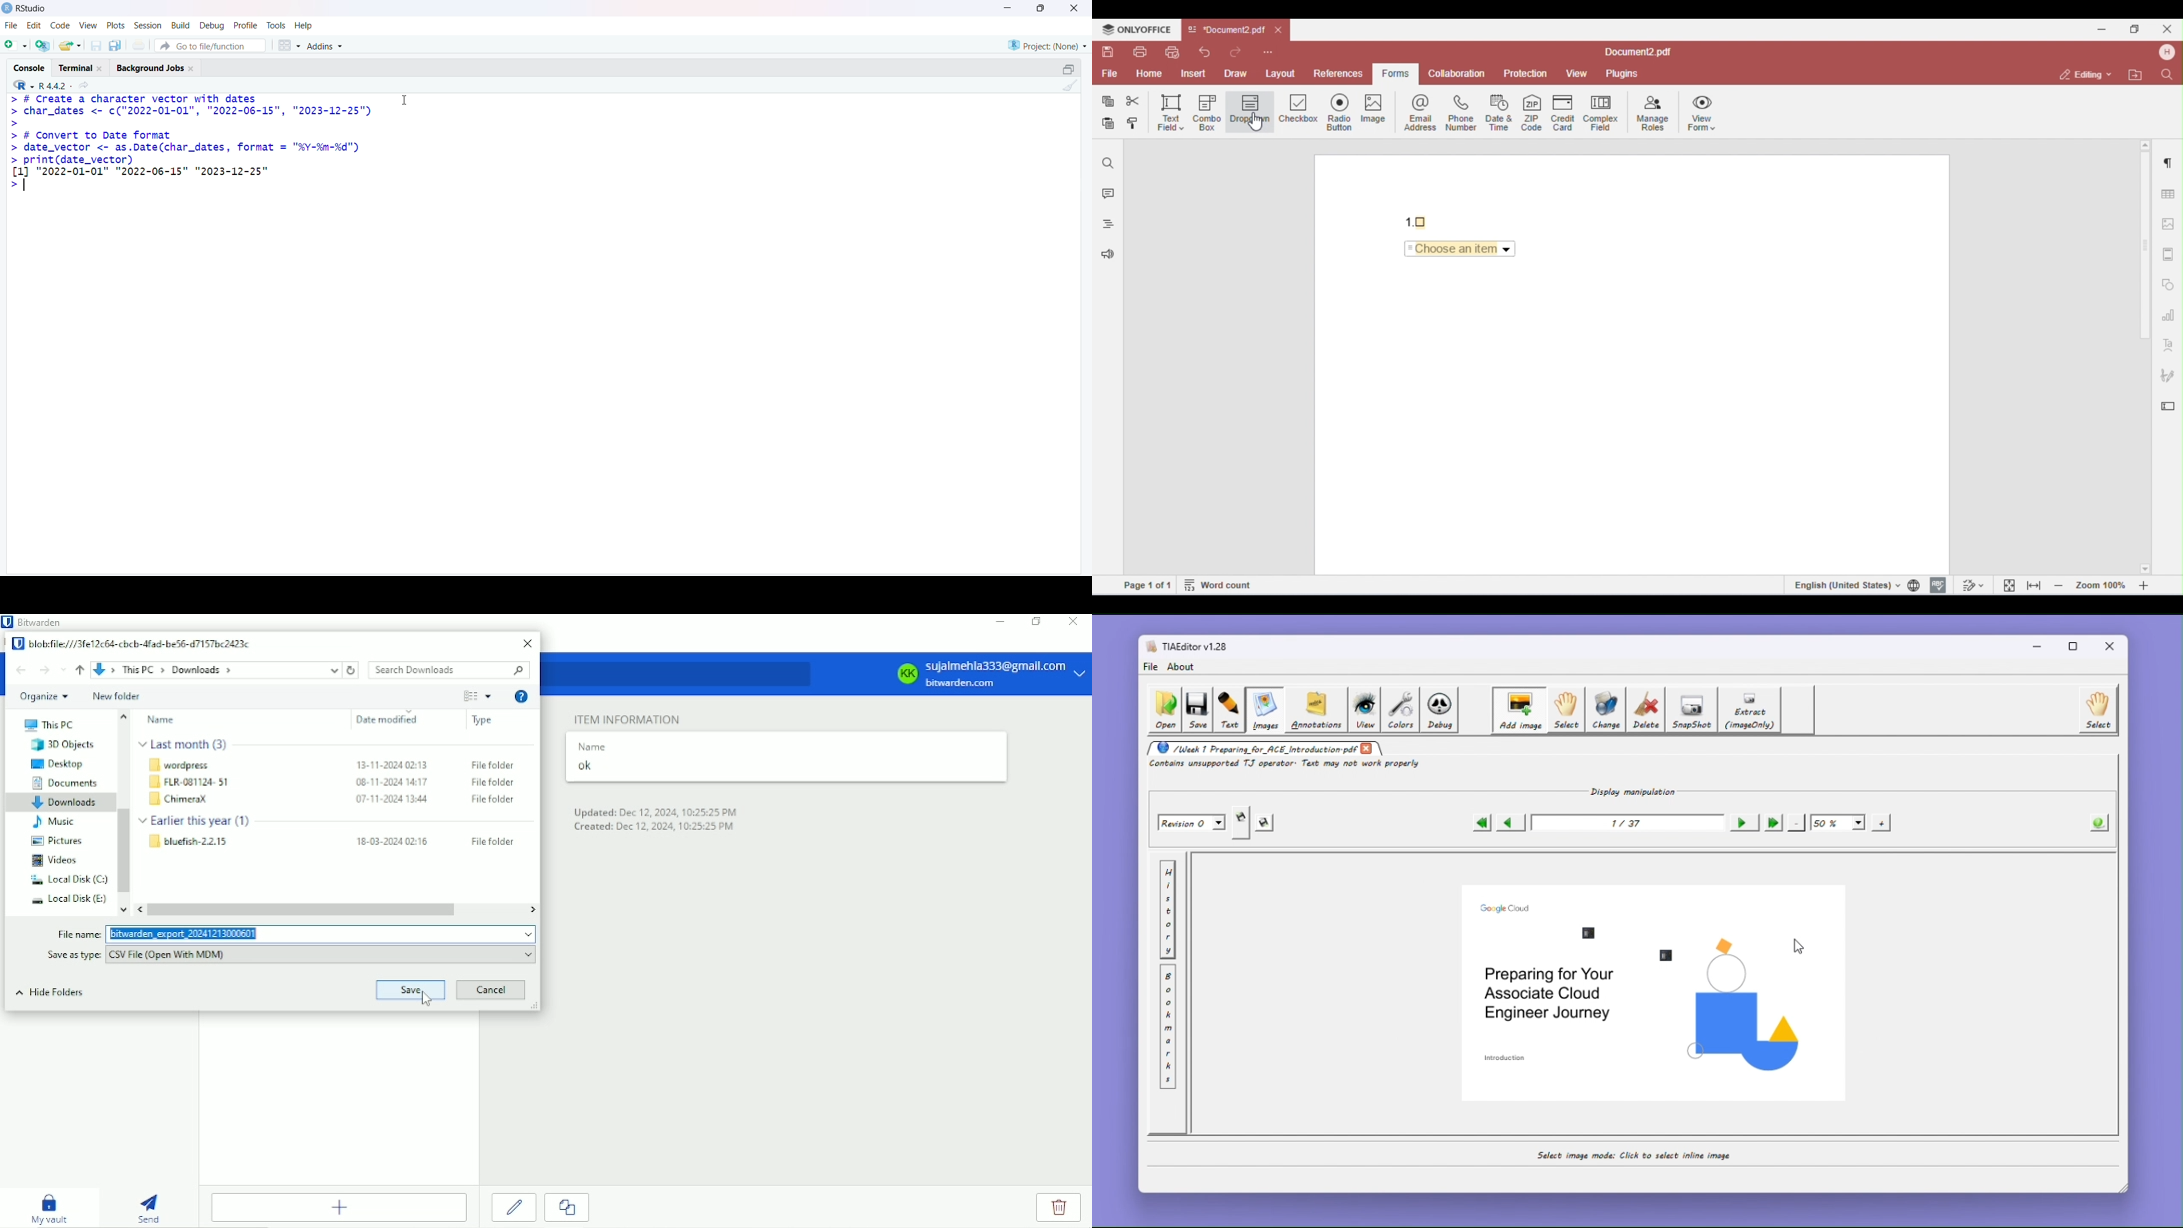 The height and width of the screenshot is (1232, 2184). What do you see at coordinates (146, 26) in the screenshot?
I see `Session` at bounding box center [146, 26].